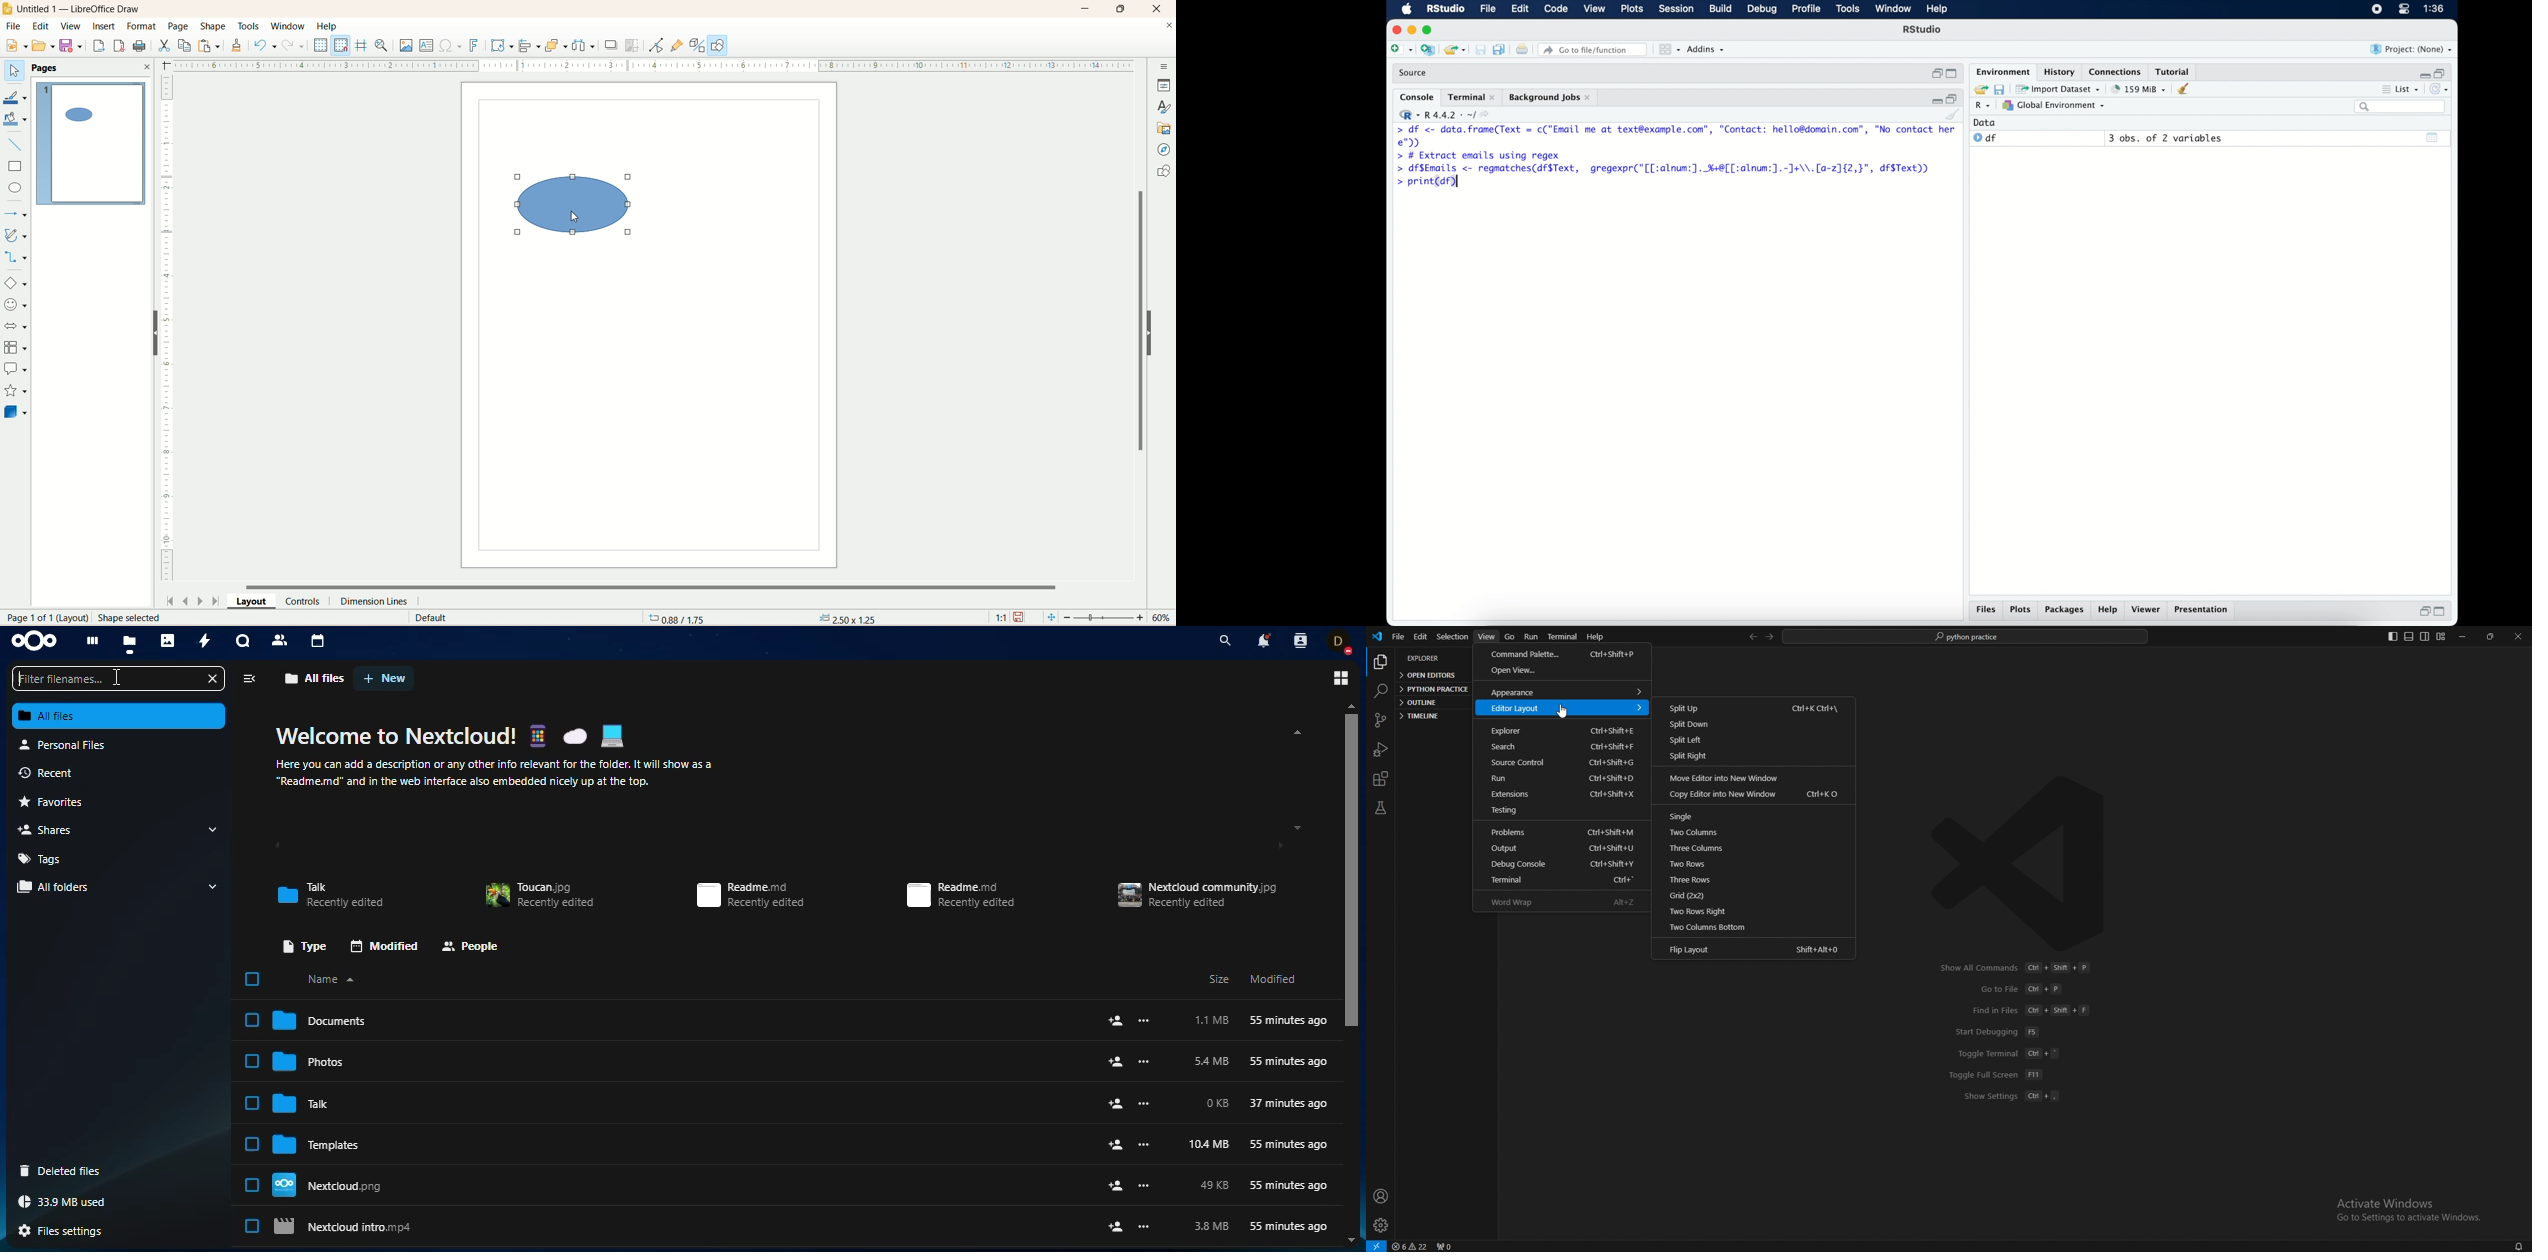 This screenshot has width=2548, height=1260. What do you see at coordinates (1164, 67) in the screenshot?
I see `sidebar settings` at bounding box center [1164, 67].